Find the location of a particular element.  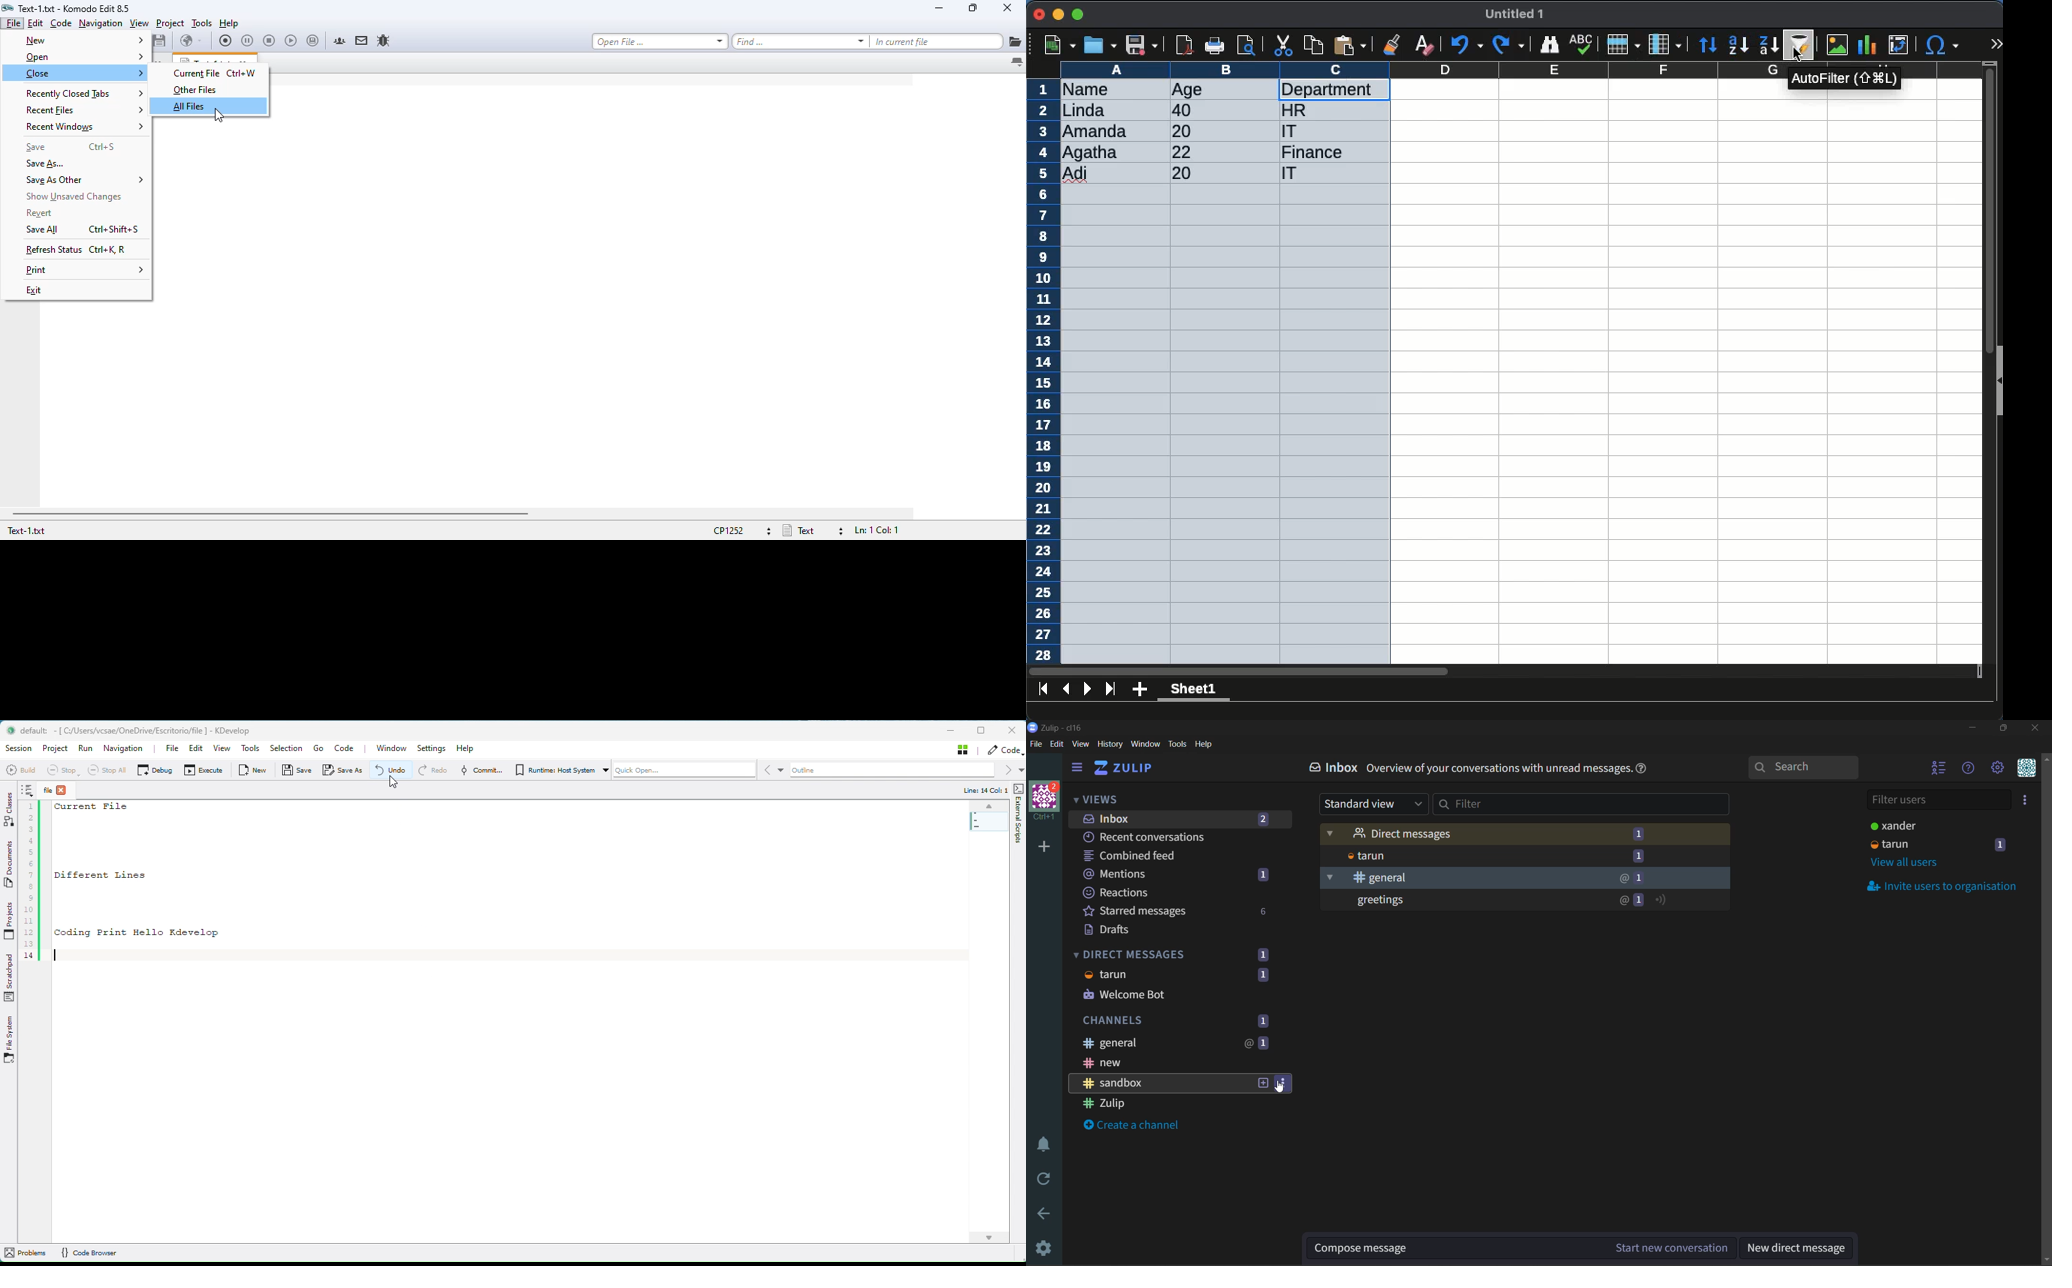

tarun is located at coordinates (1528, 856).